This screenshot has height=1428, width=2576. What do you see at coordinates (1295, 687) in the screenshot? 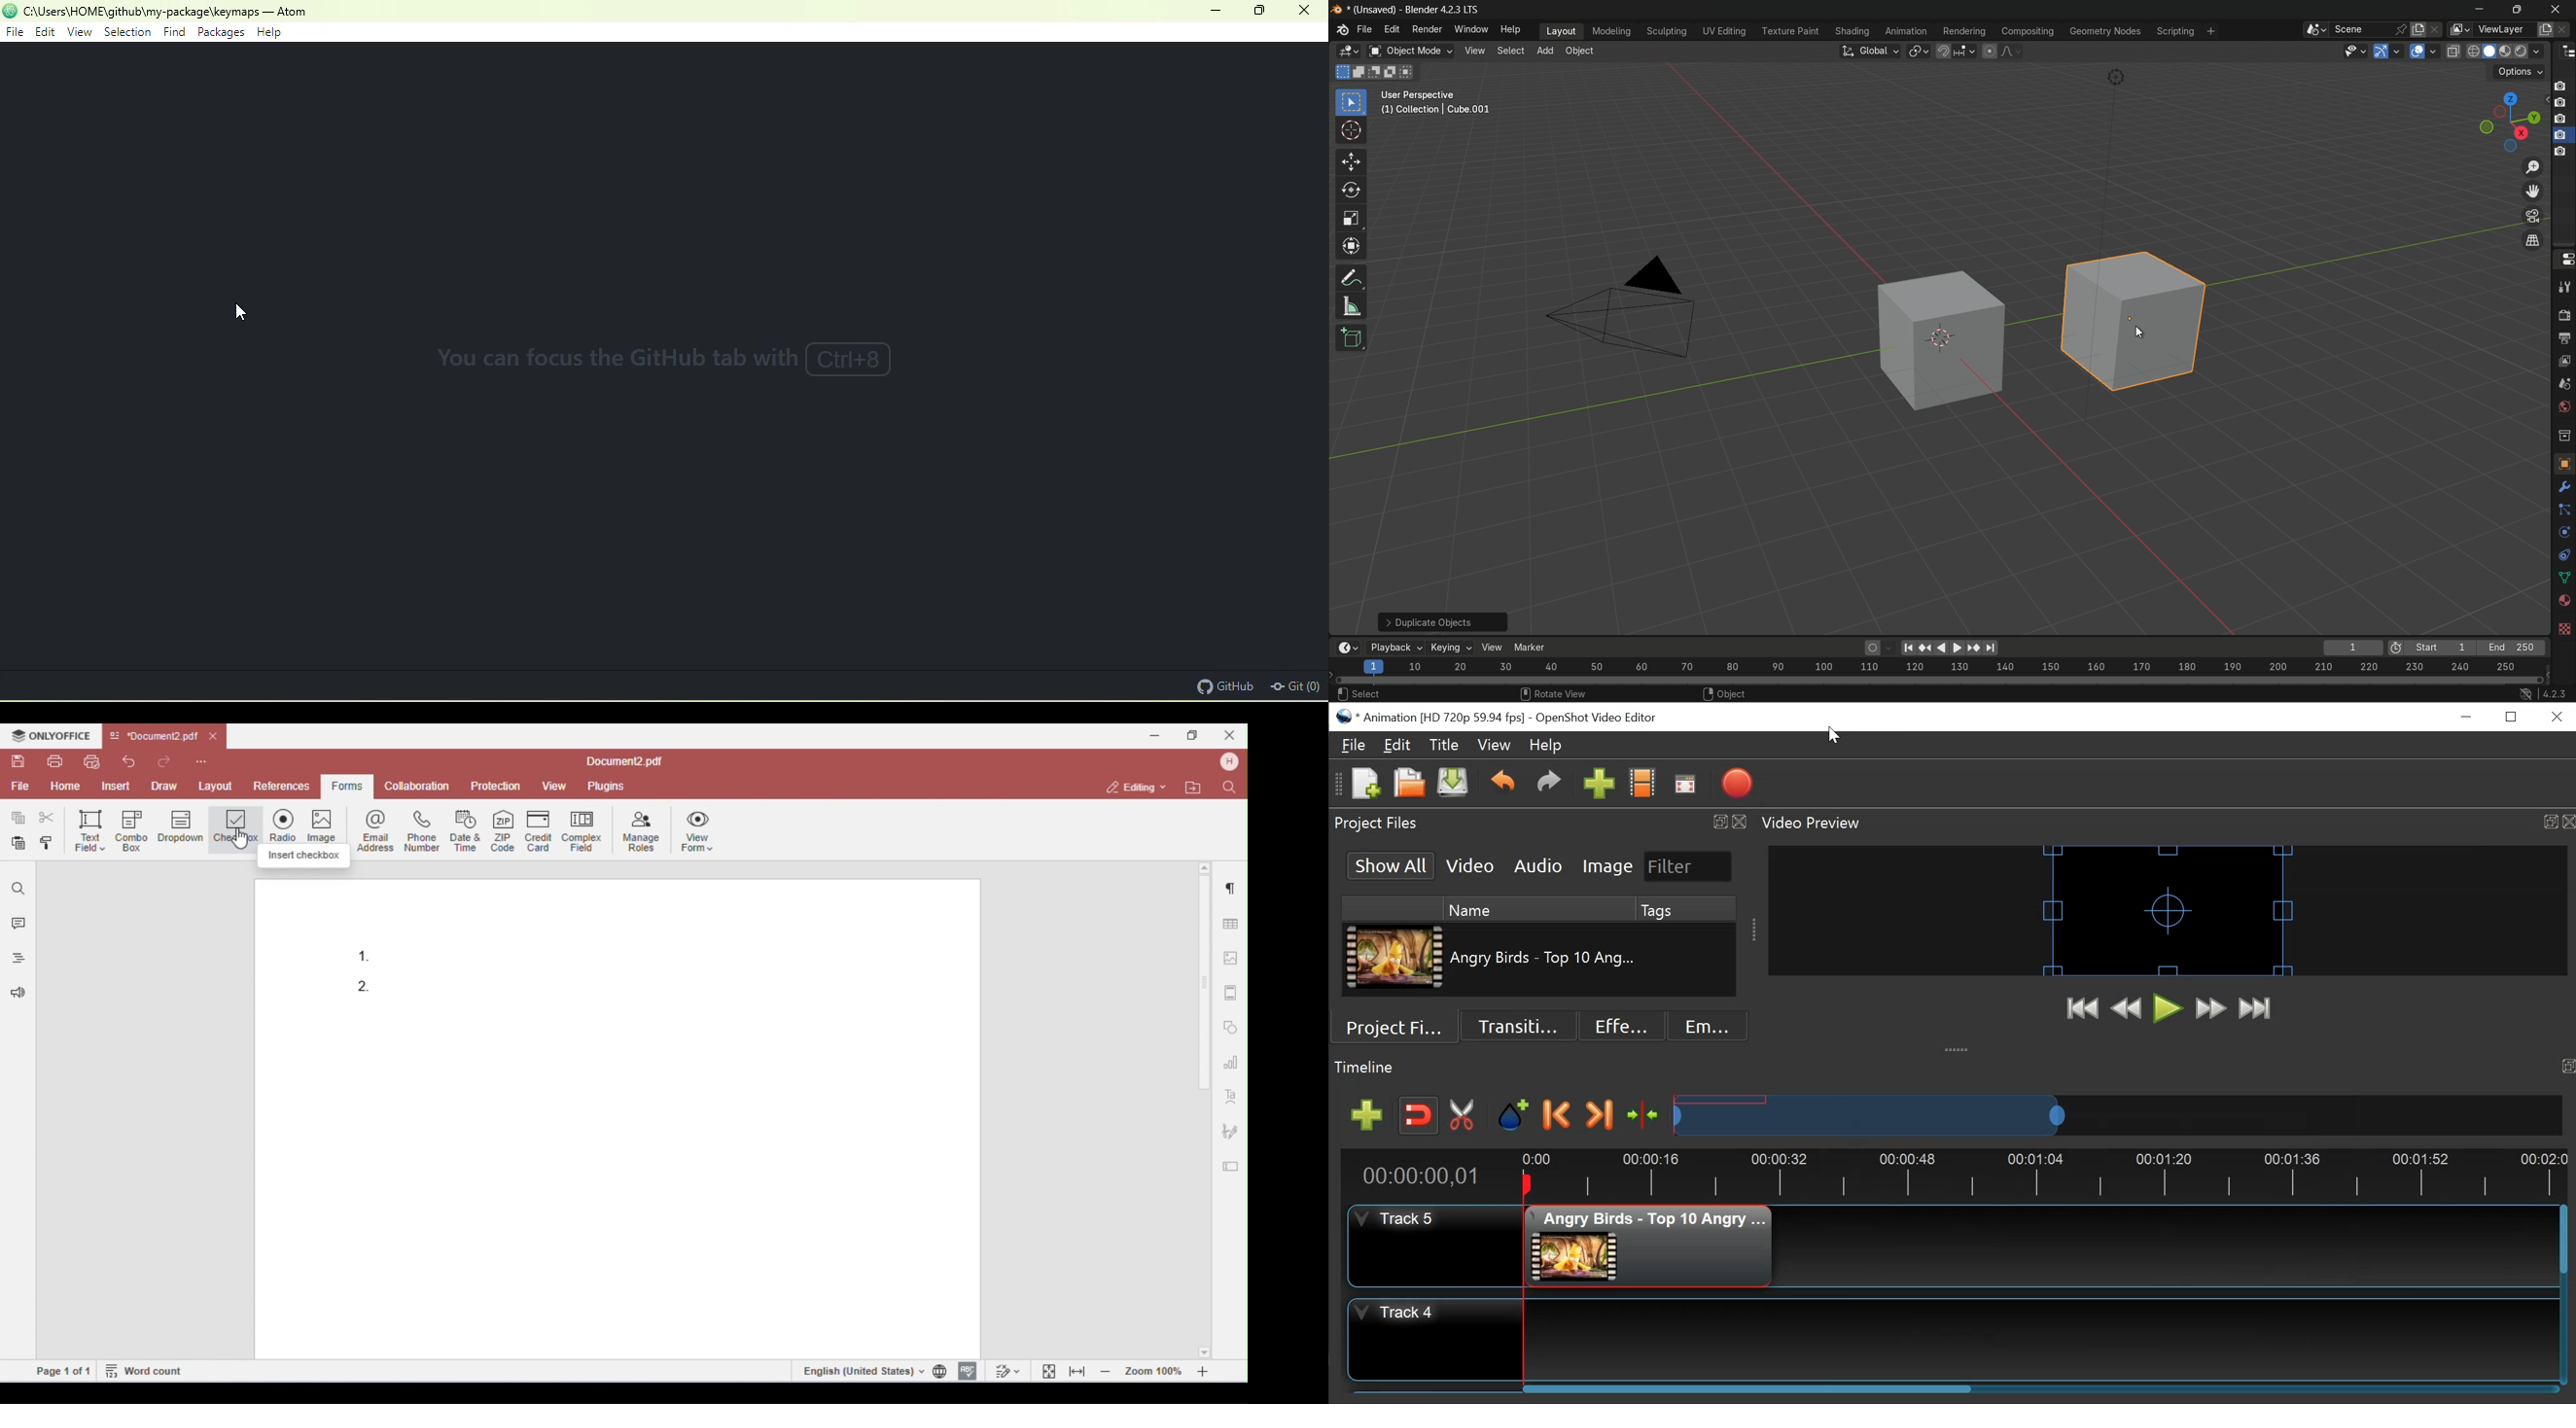
I see `git` at bounding box center [1295, 687].